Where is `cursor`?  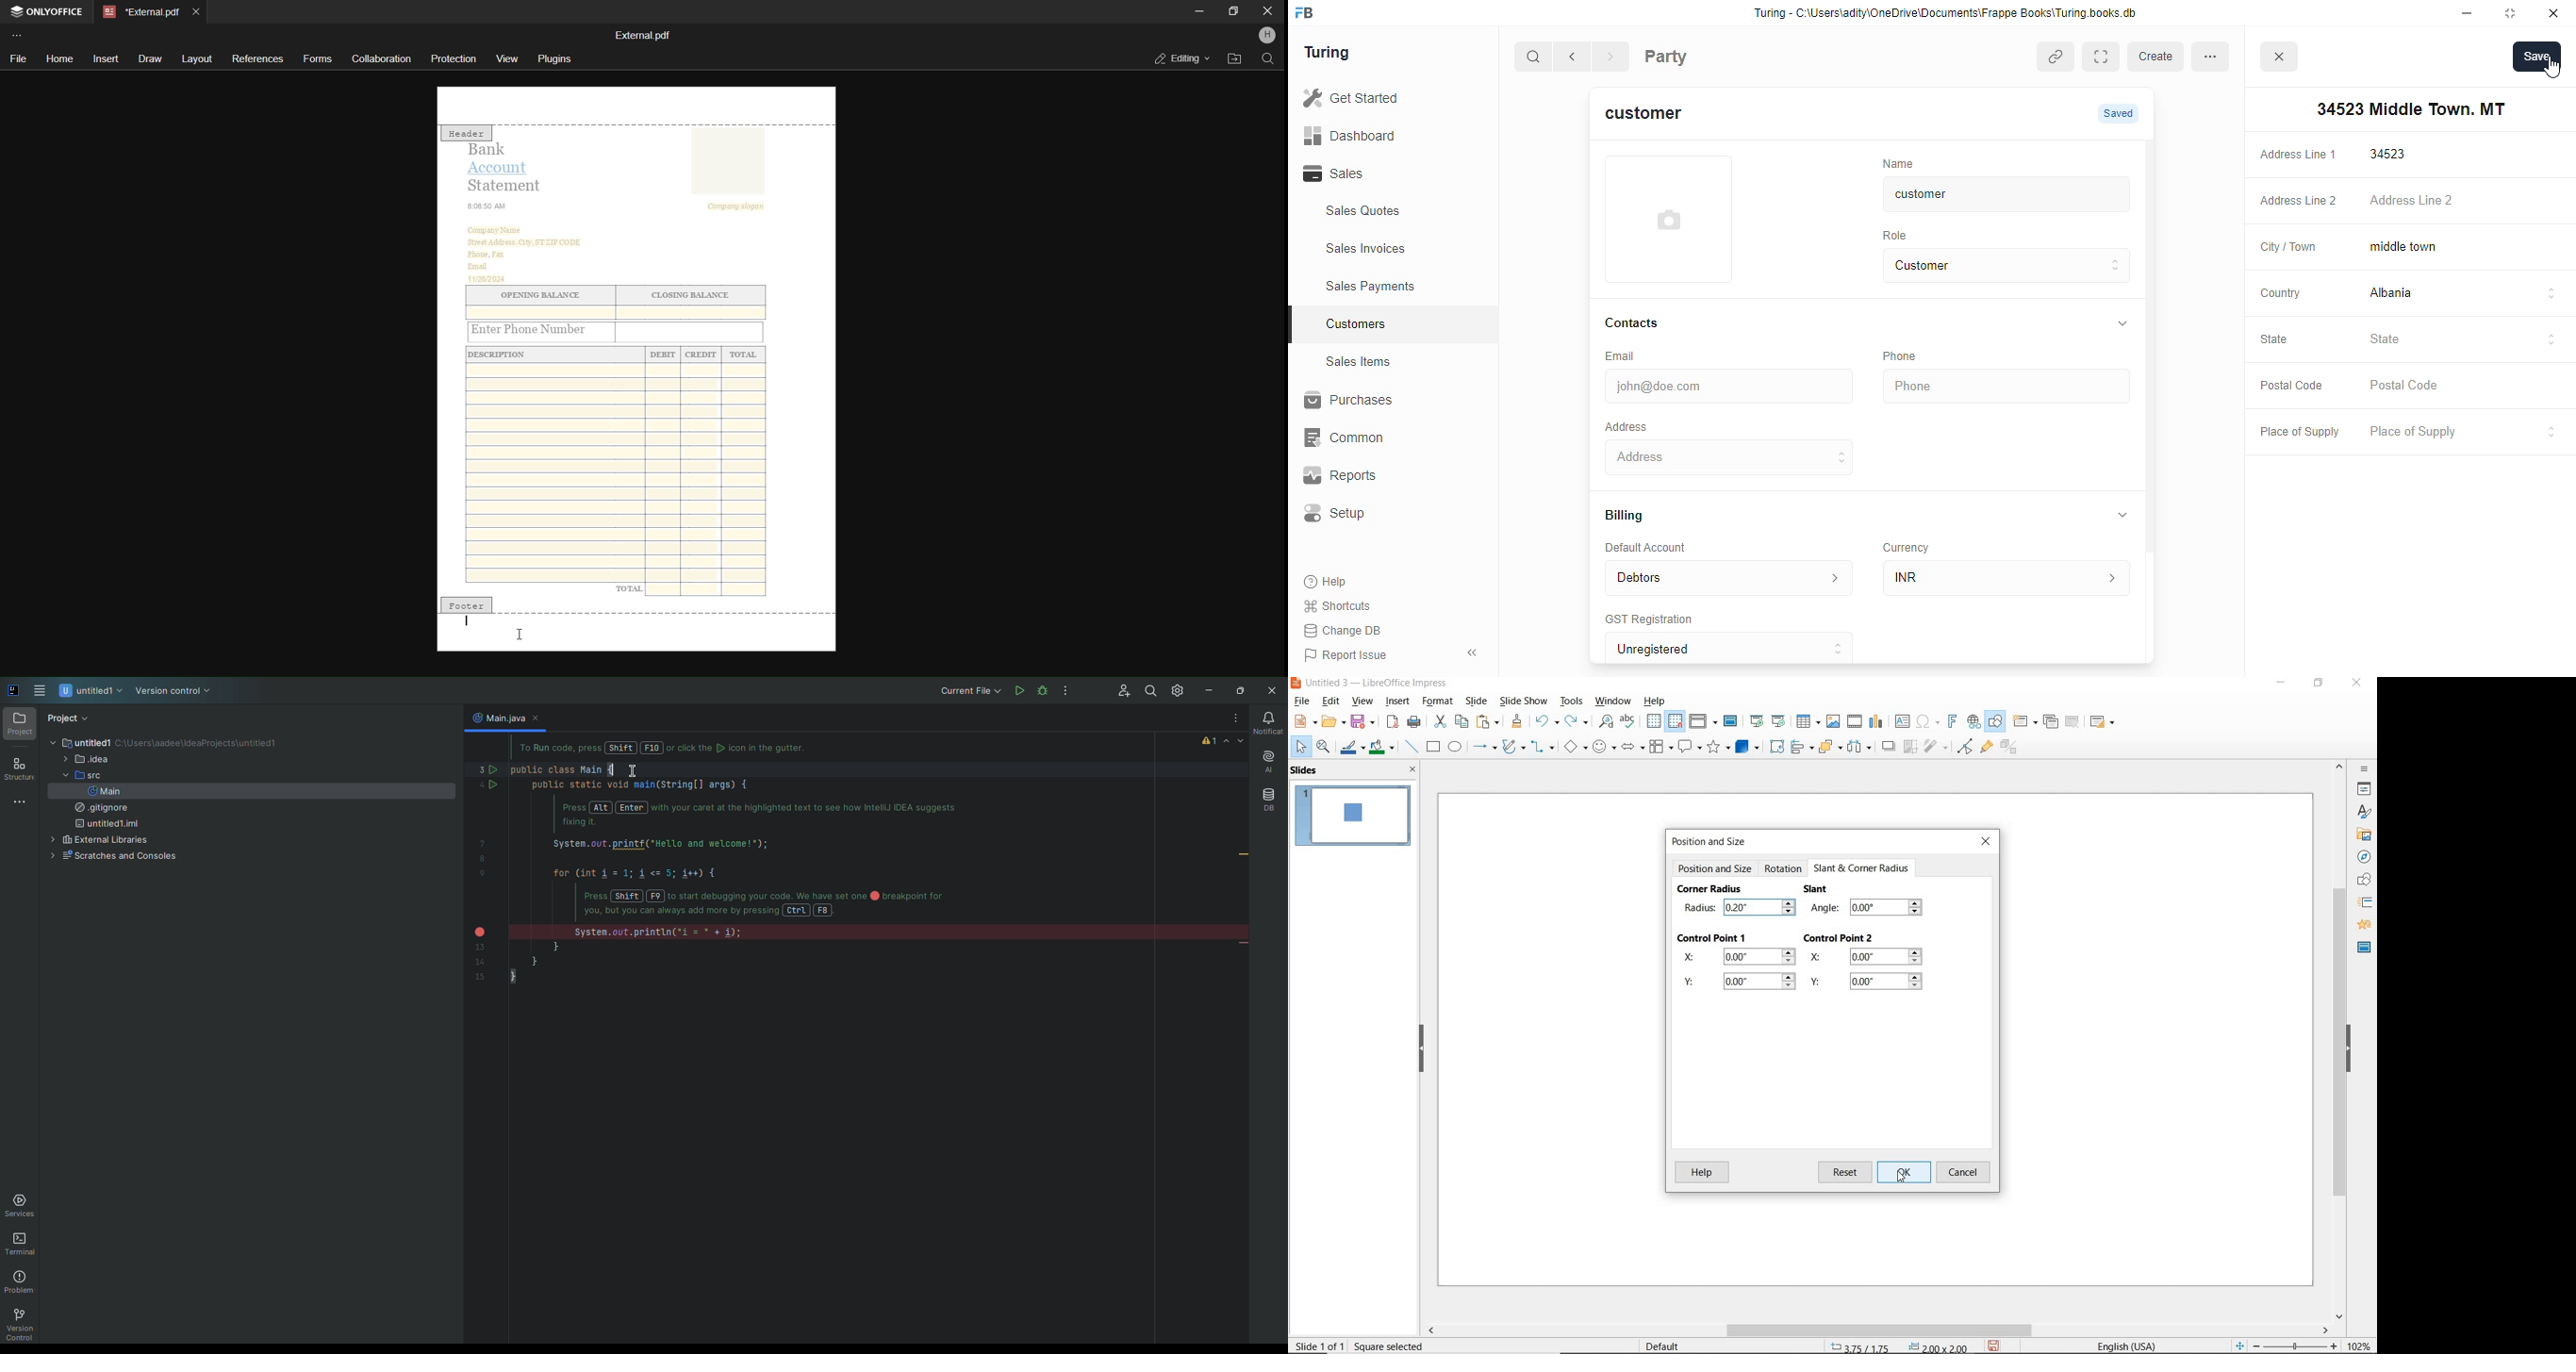 cursor is located at coordinates (1900, 1176).